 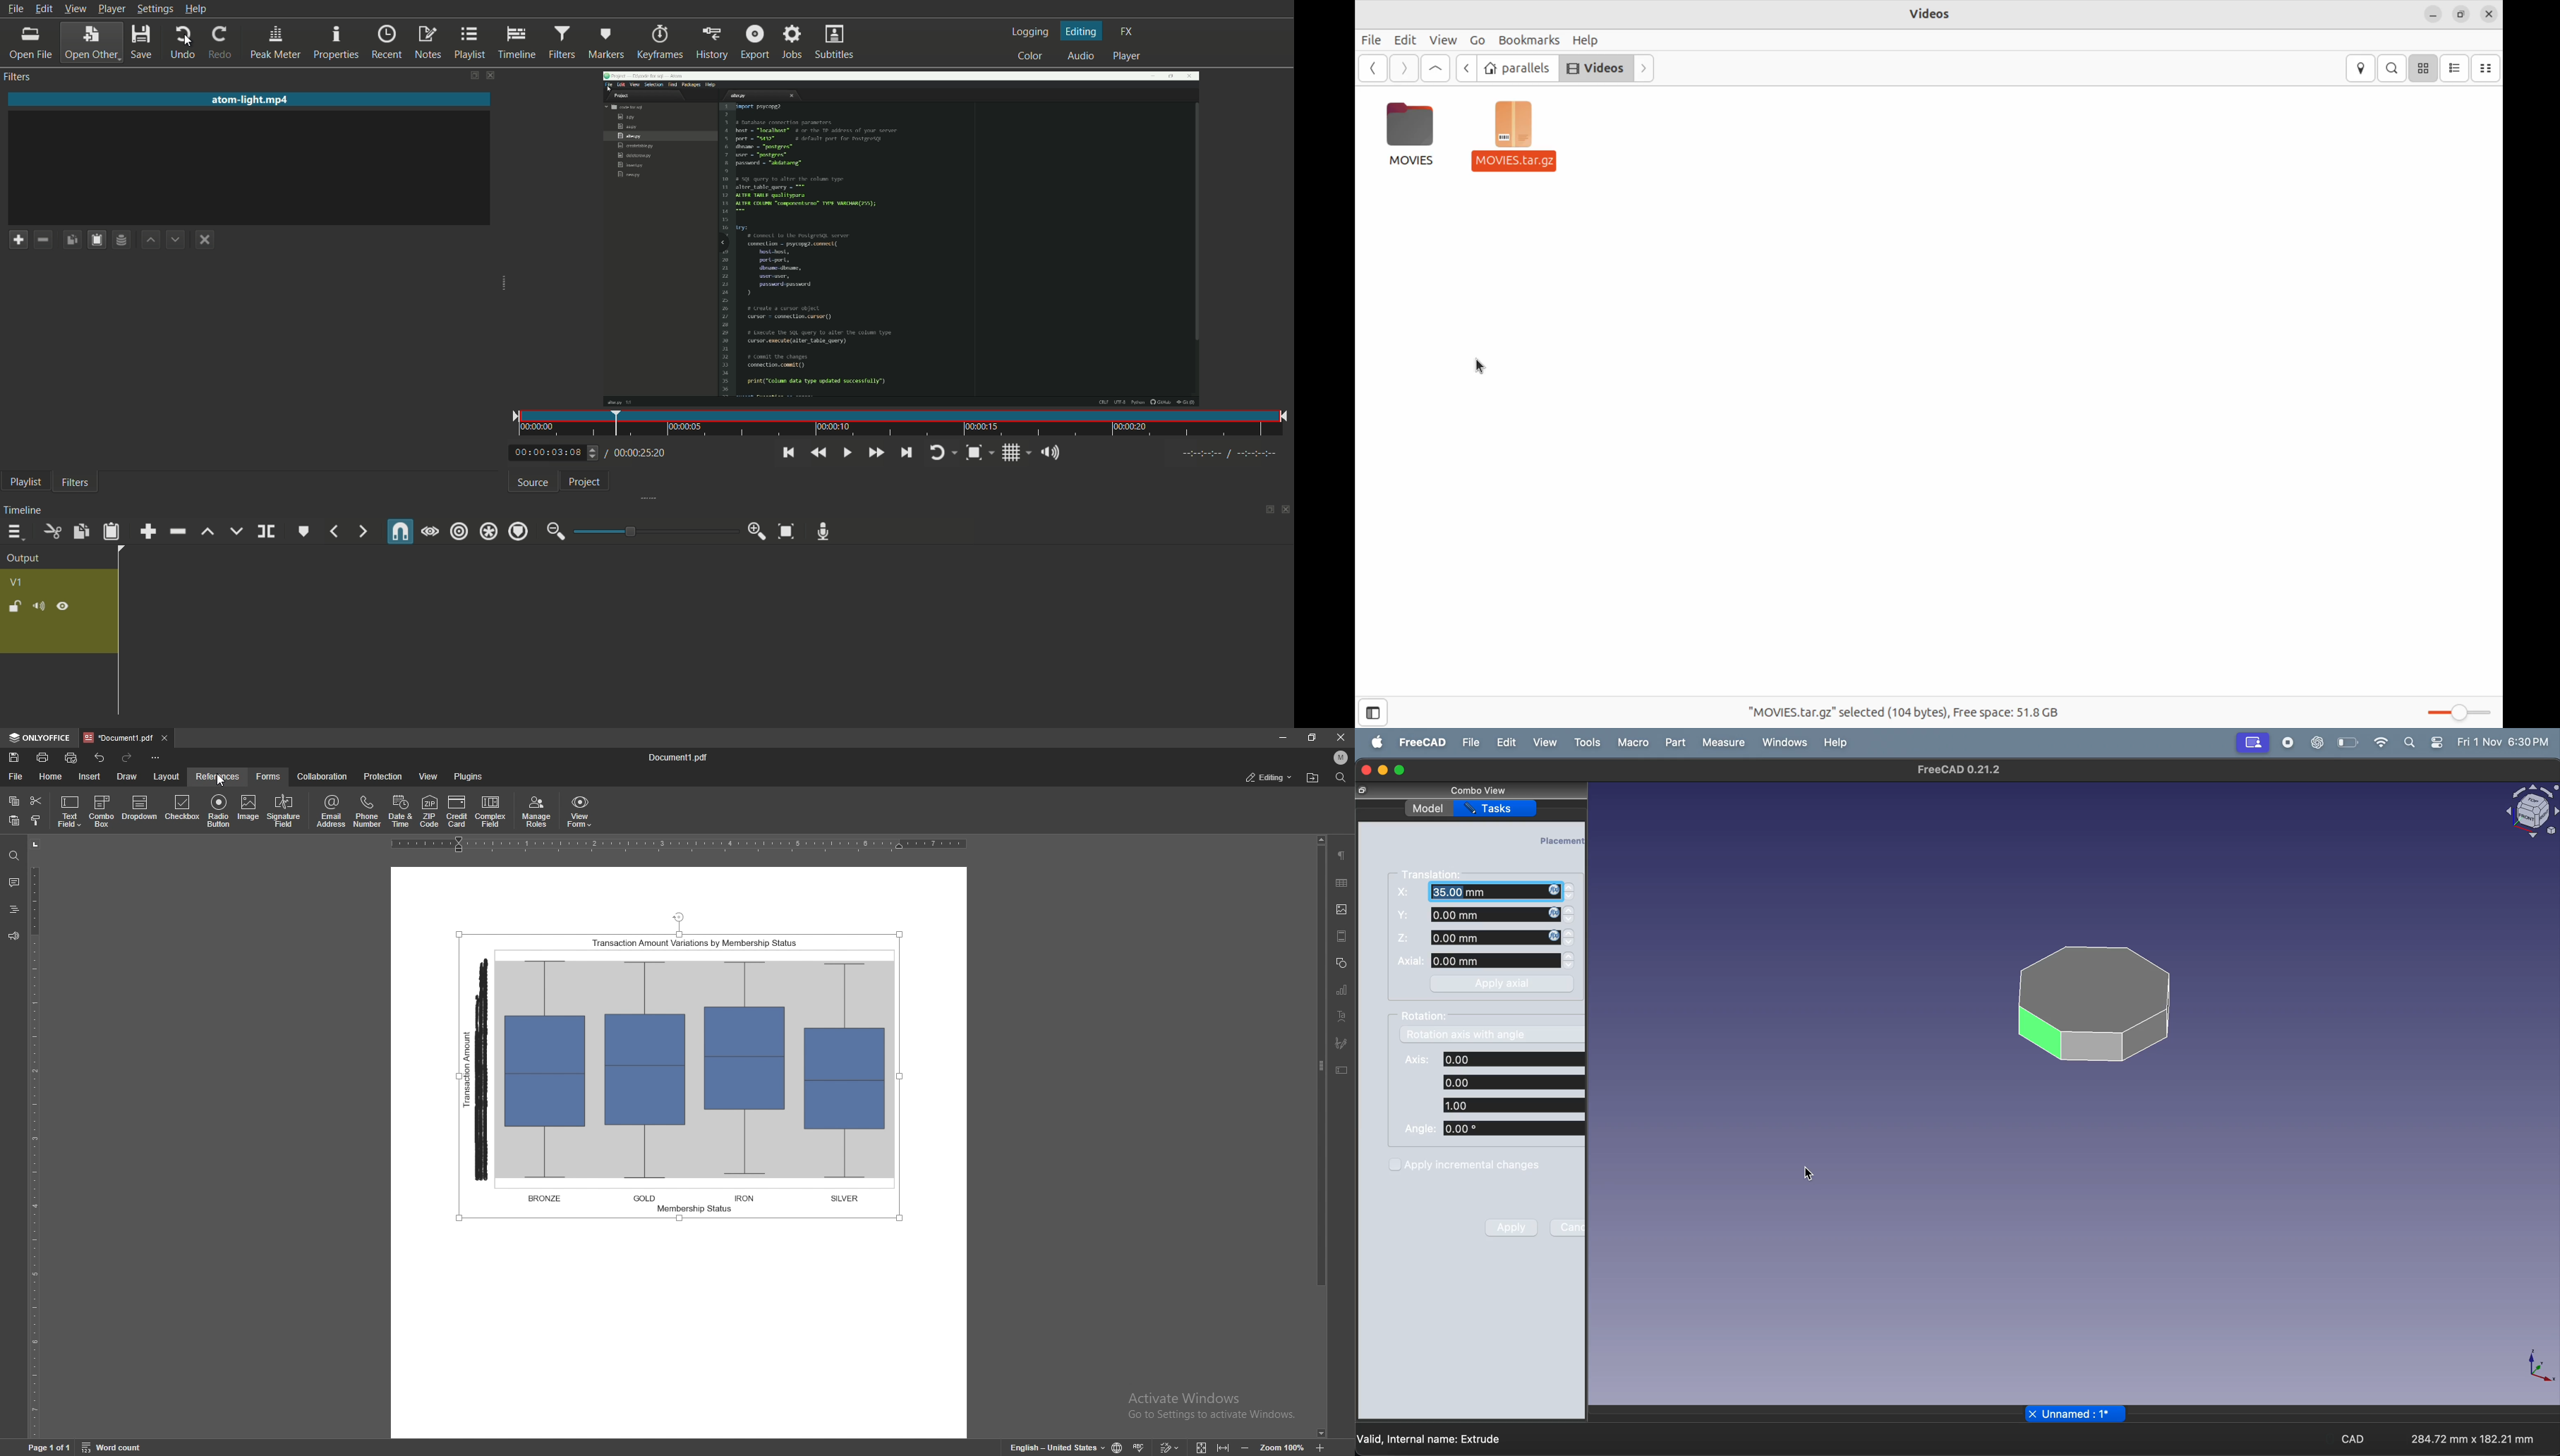 What do you see at coordinates (470, 44) in the screenshot?
I see `playlist` at bounding box center [470, 44].